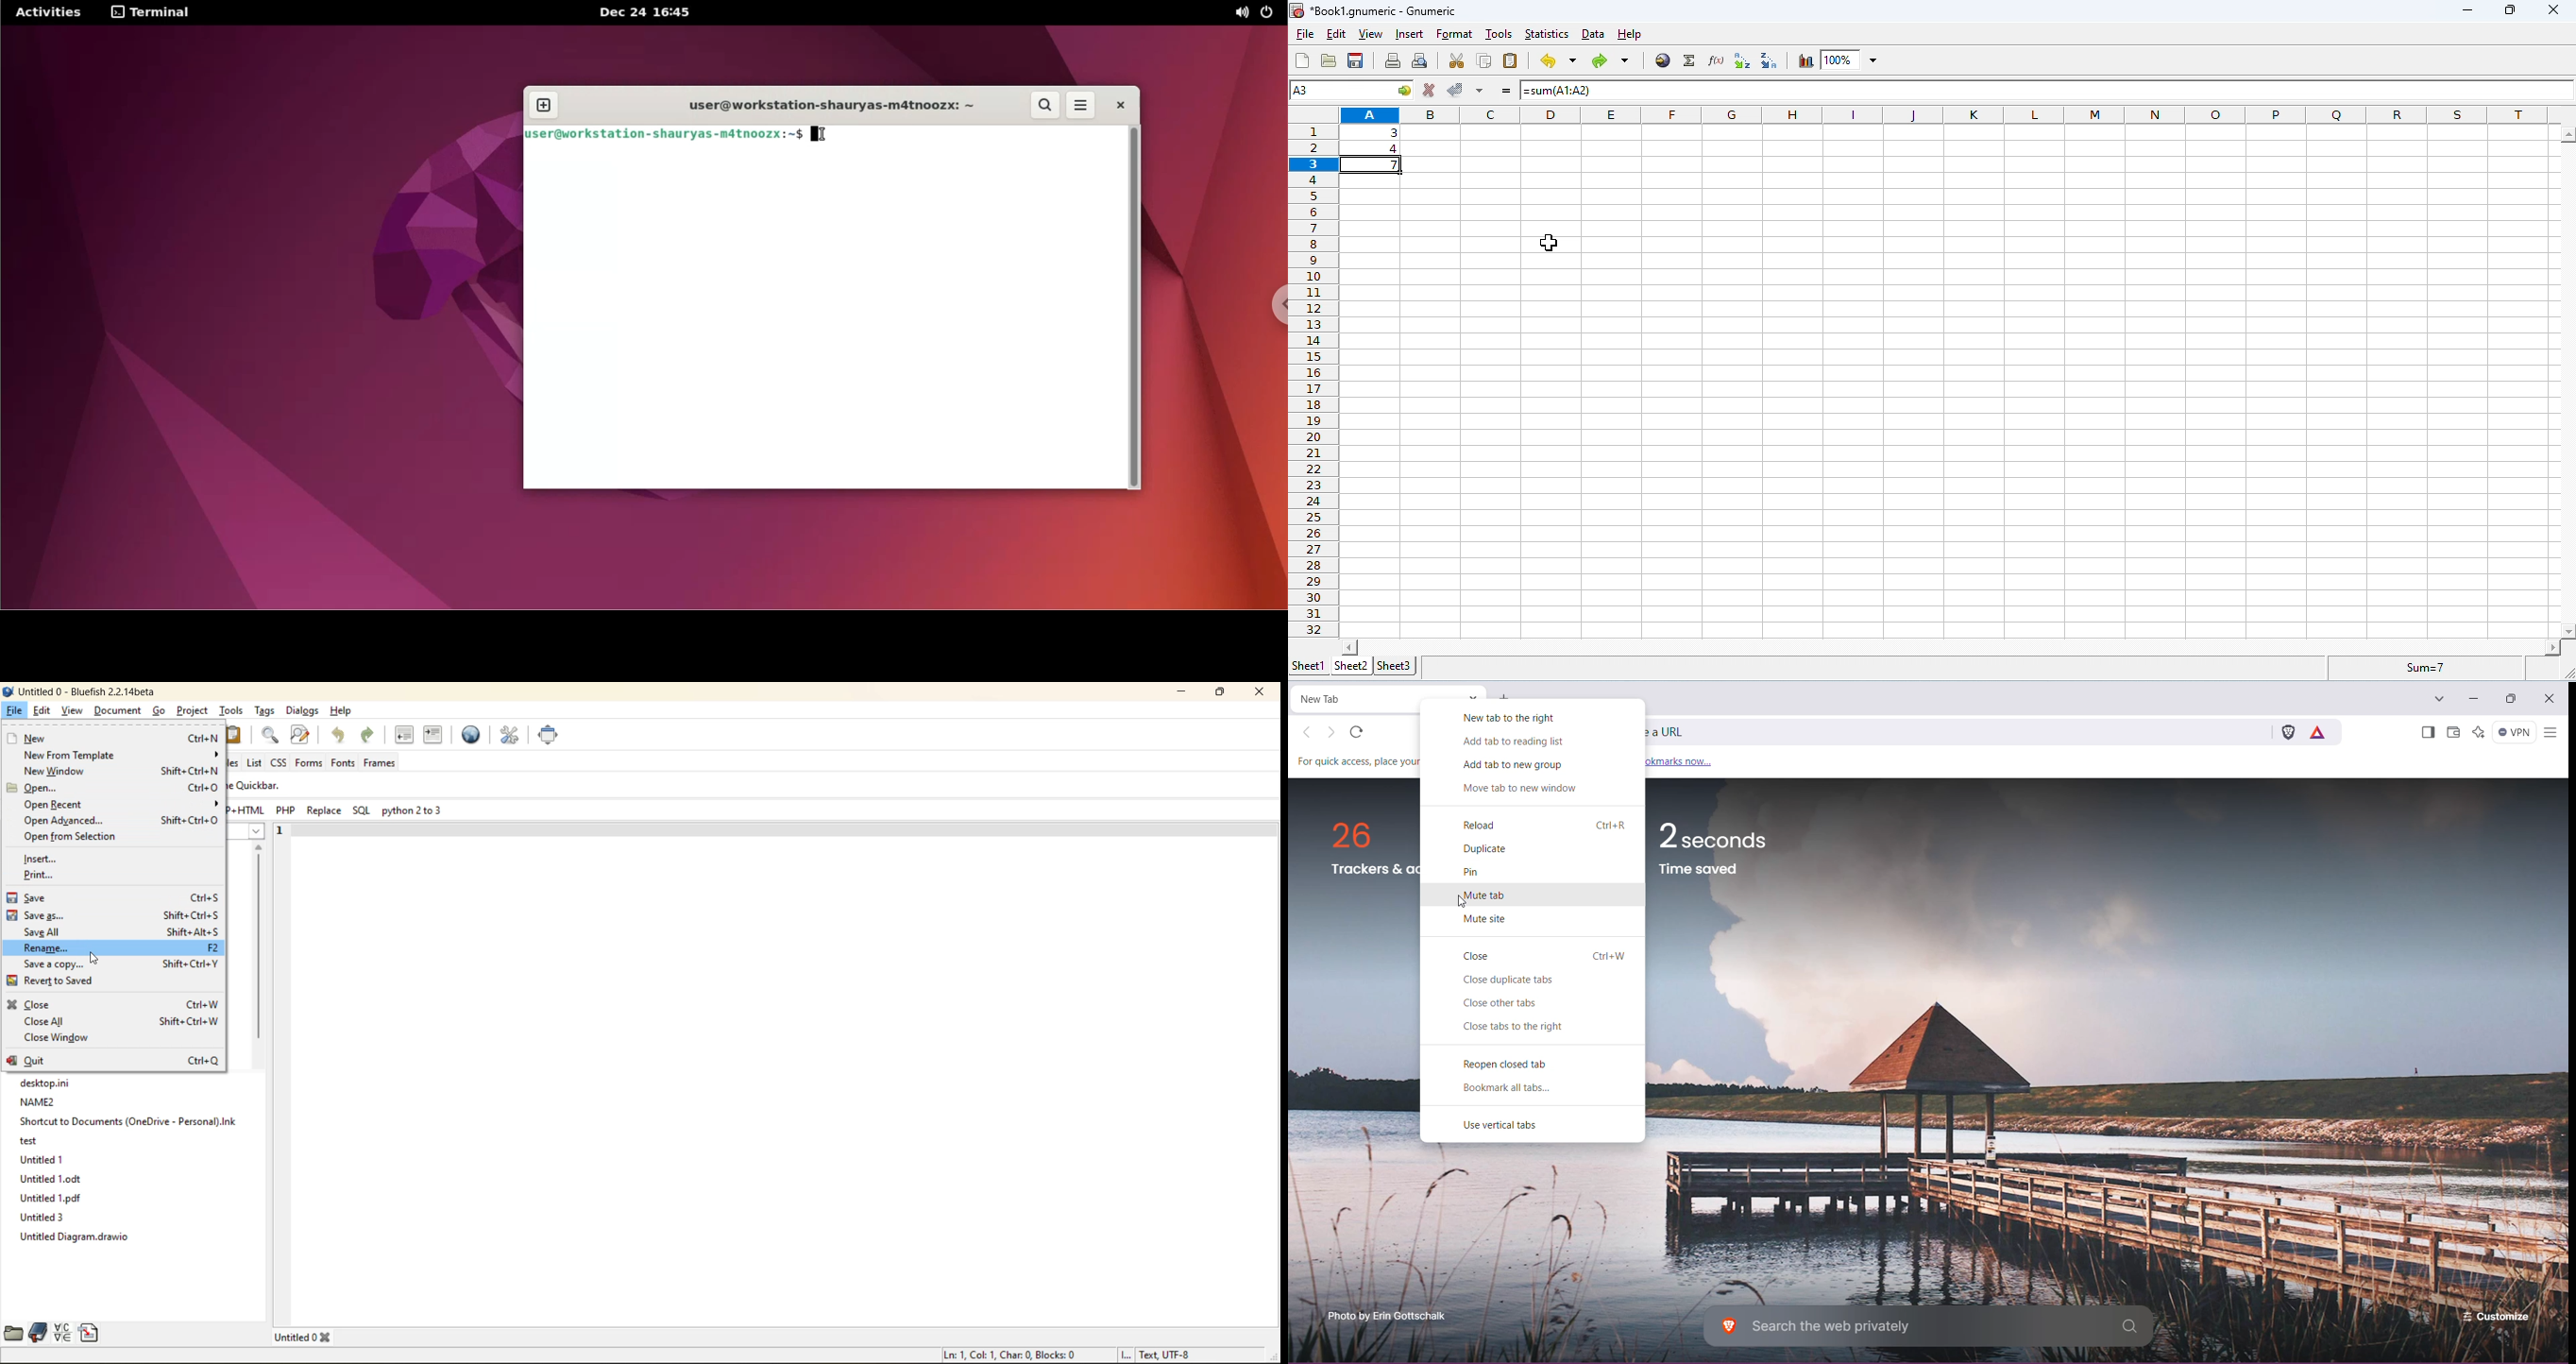 The height and width of the screenshot is (1372, 2576). What do you see at coordinates (1533, 896) in the screenshot?
I see `Mute tab` at bounding box center [1533, 896].